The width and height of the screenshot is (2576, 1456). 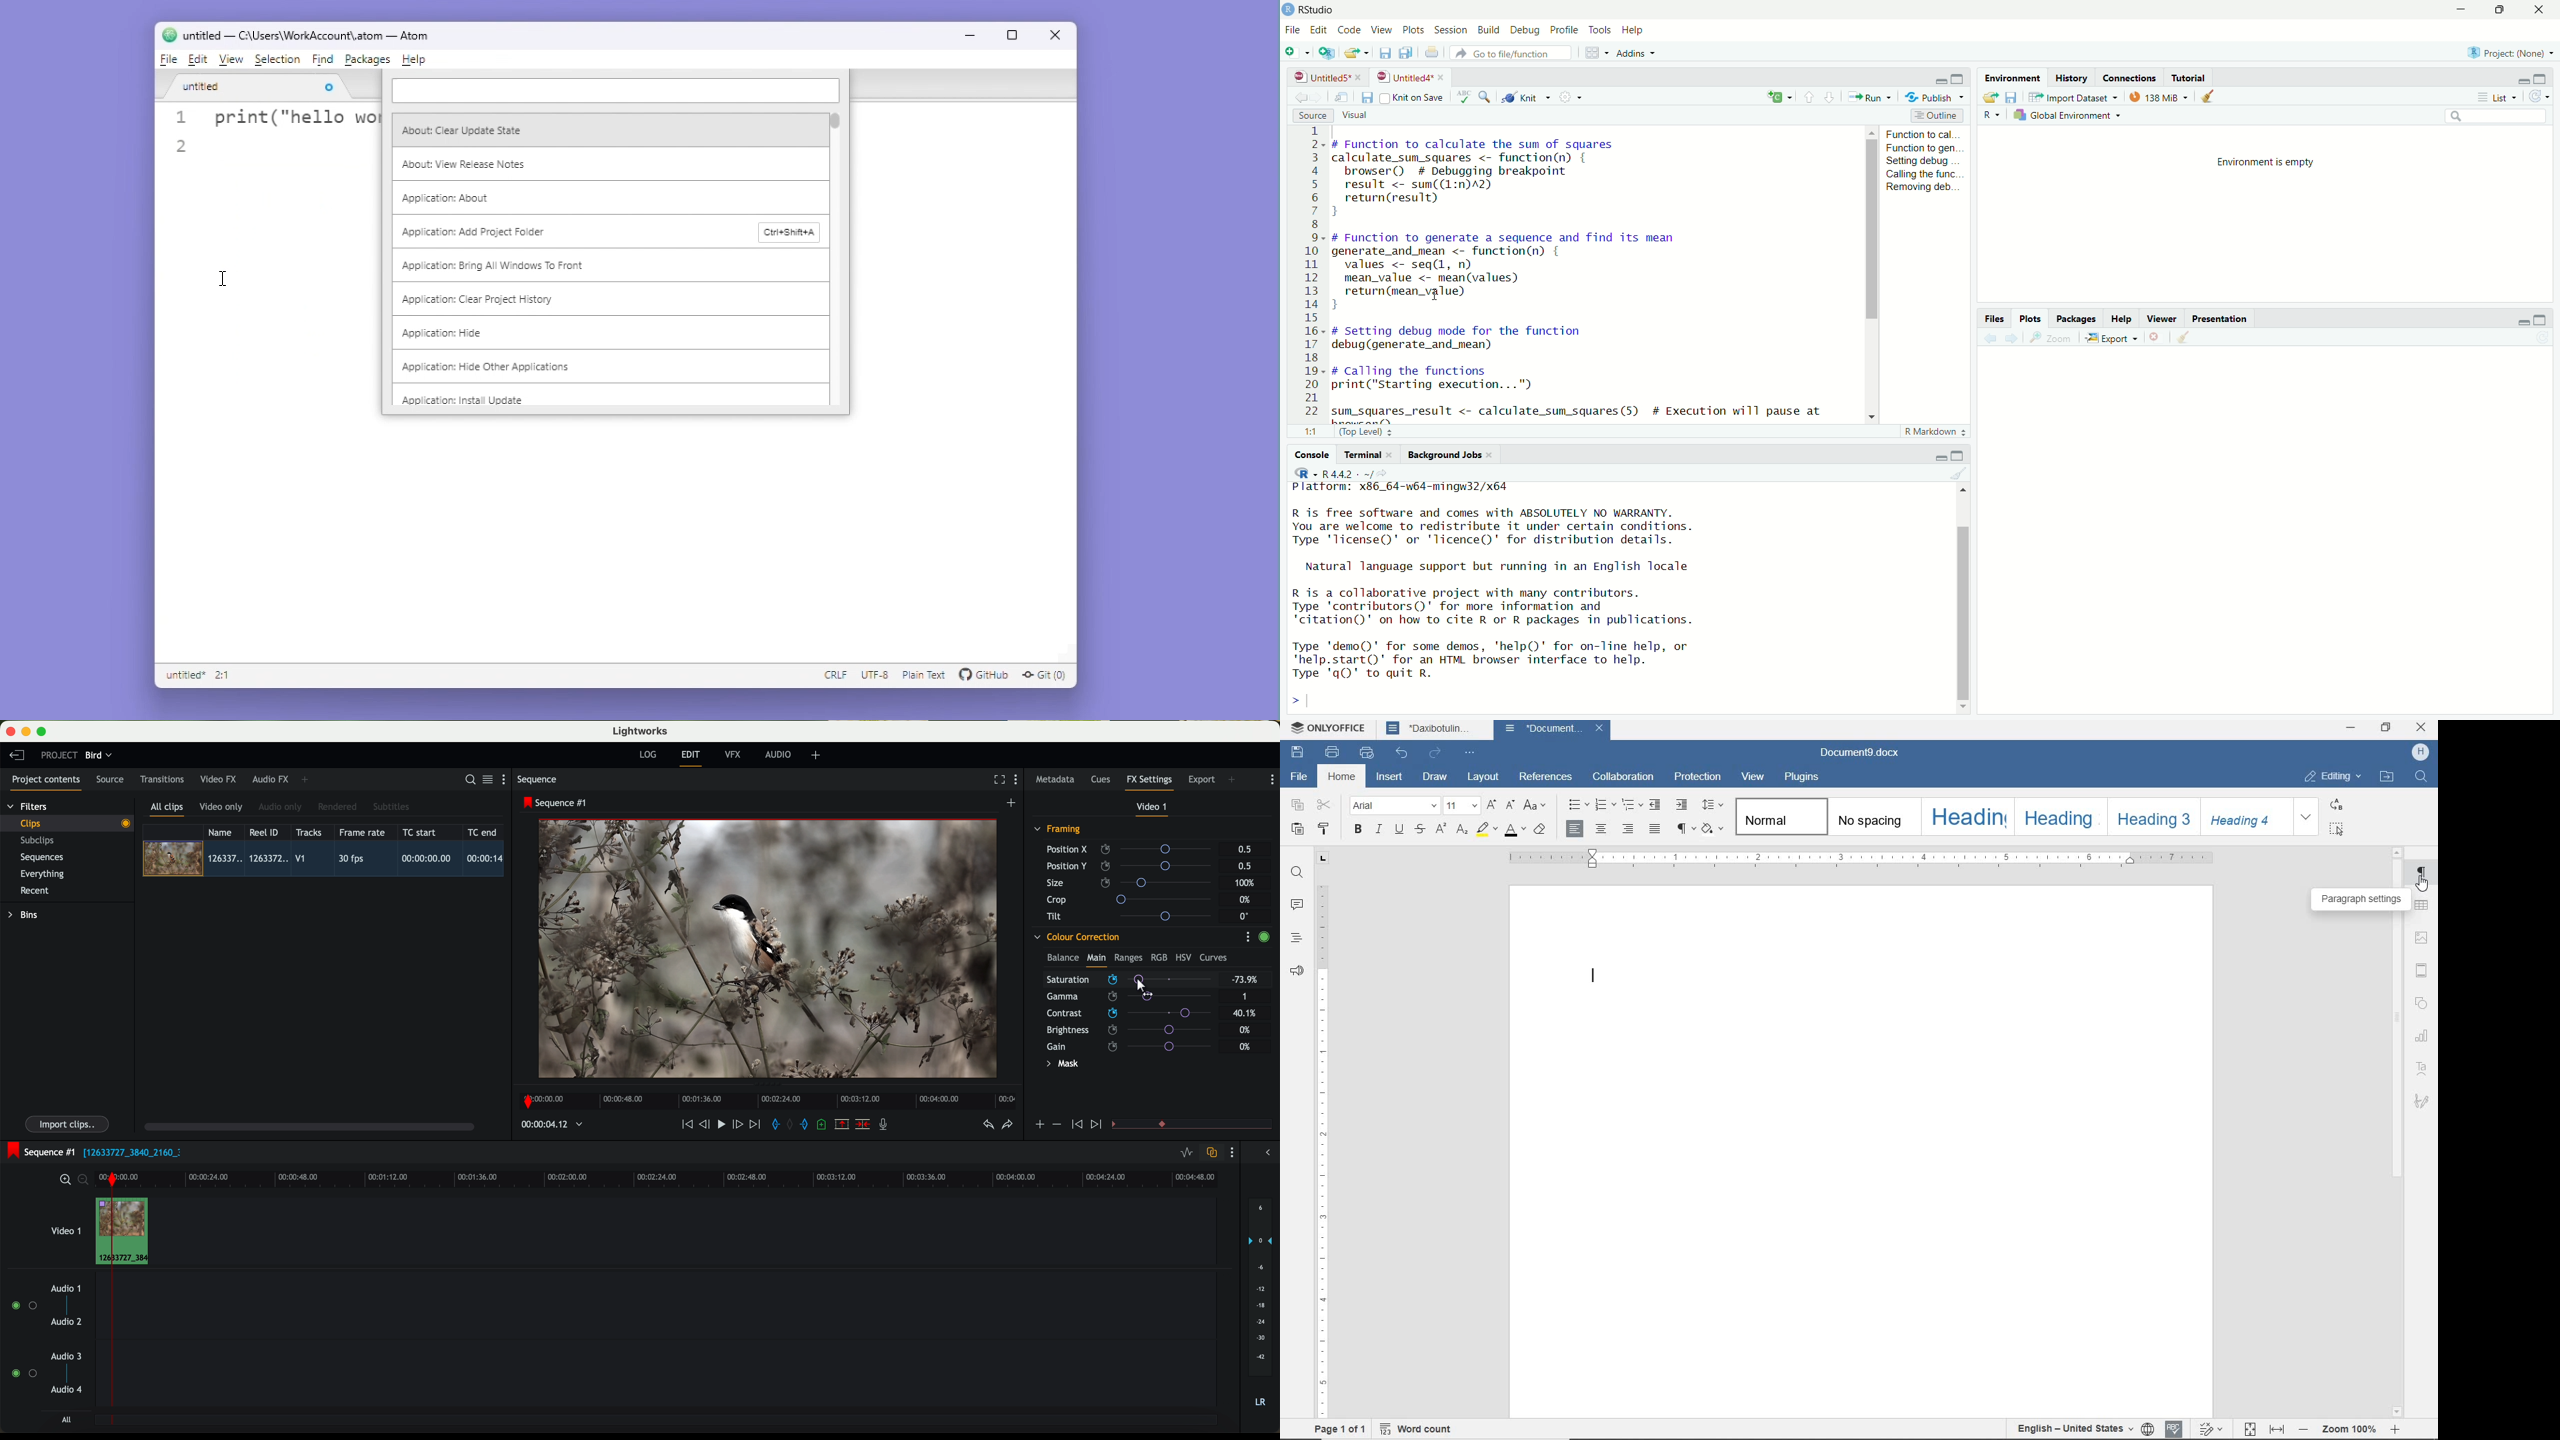 What do you see at coordinates (1104, 780) in the screenshot?
I see `cues` at bounding box center [1104, 780].